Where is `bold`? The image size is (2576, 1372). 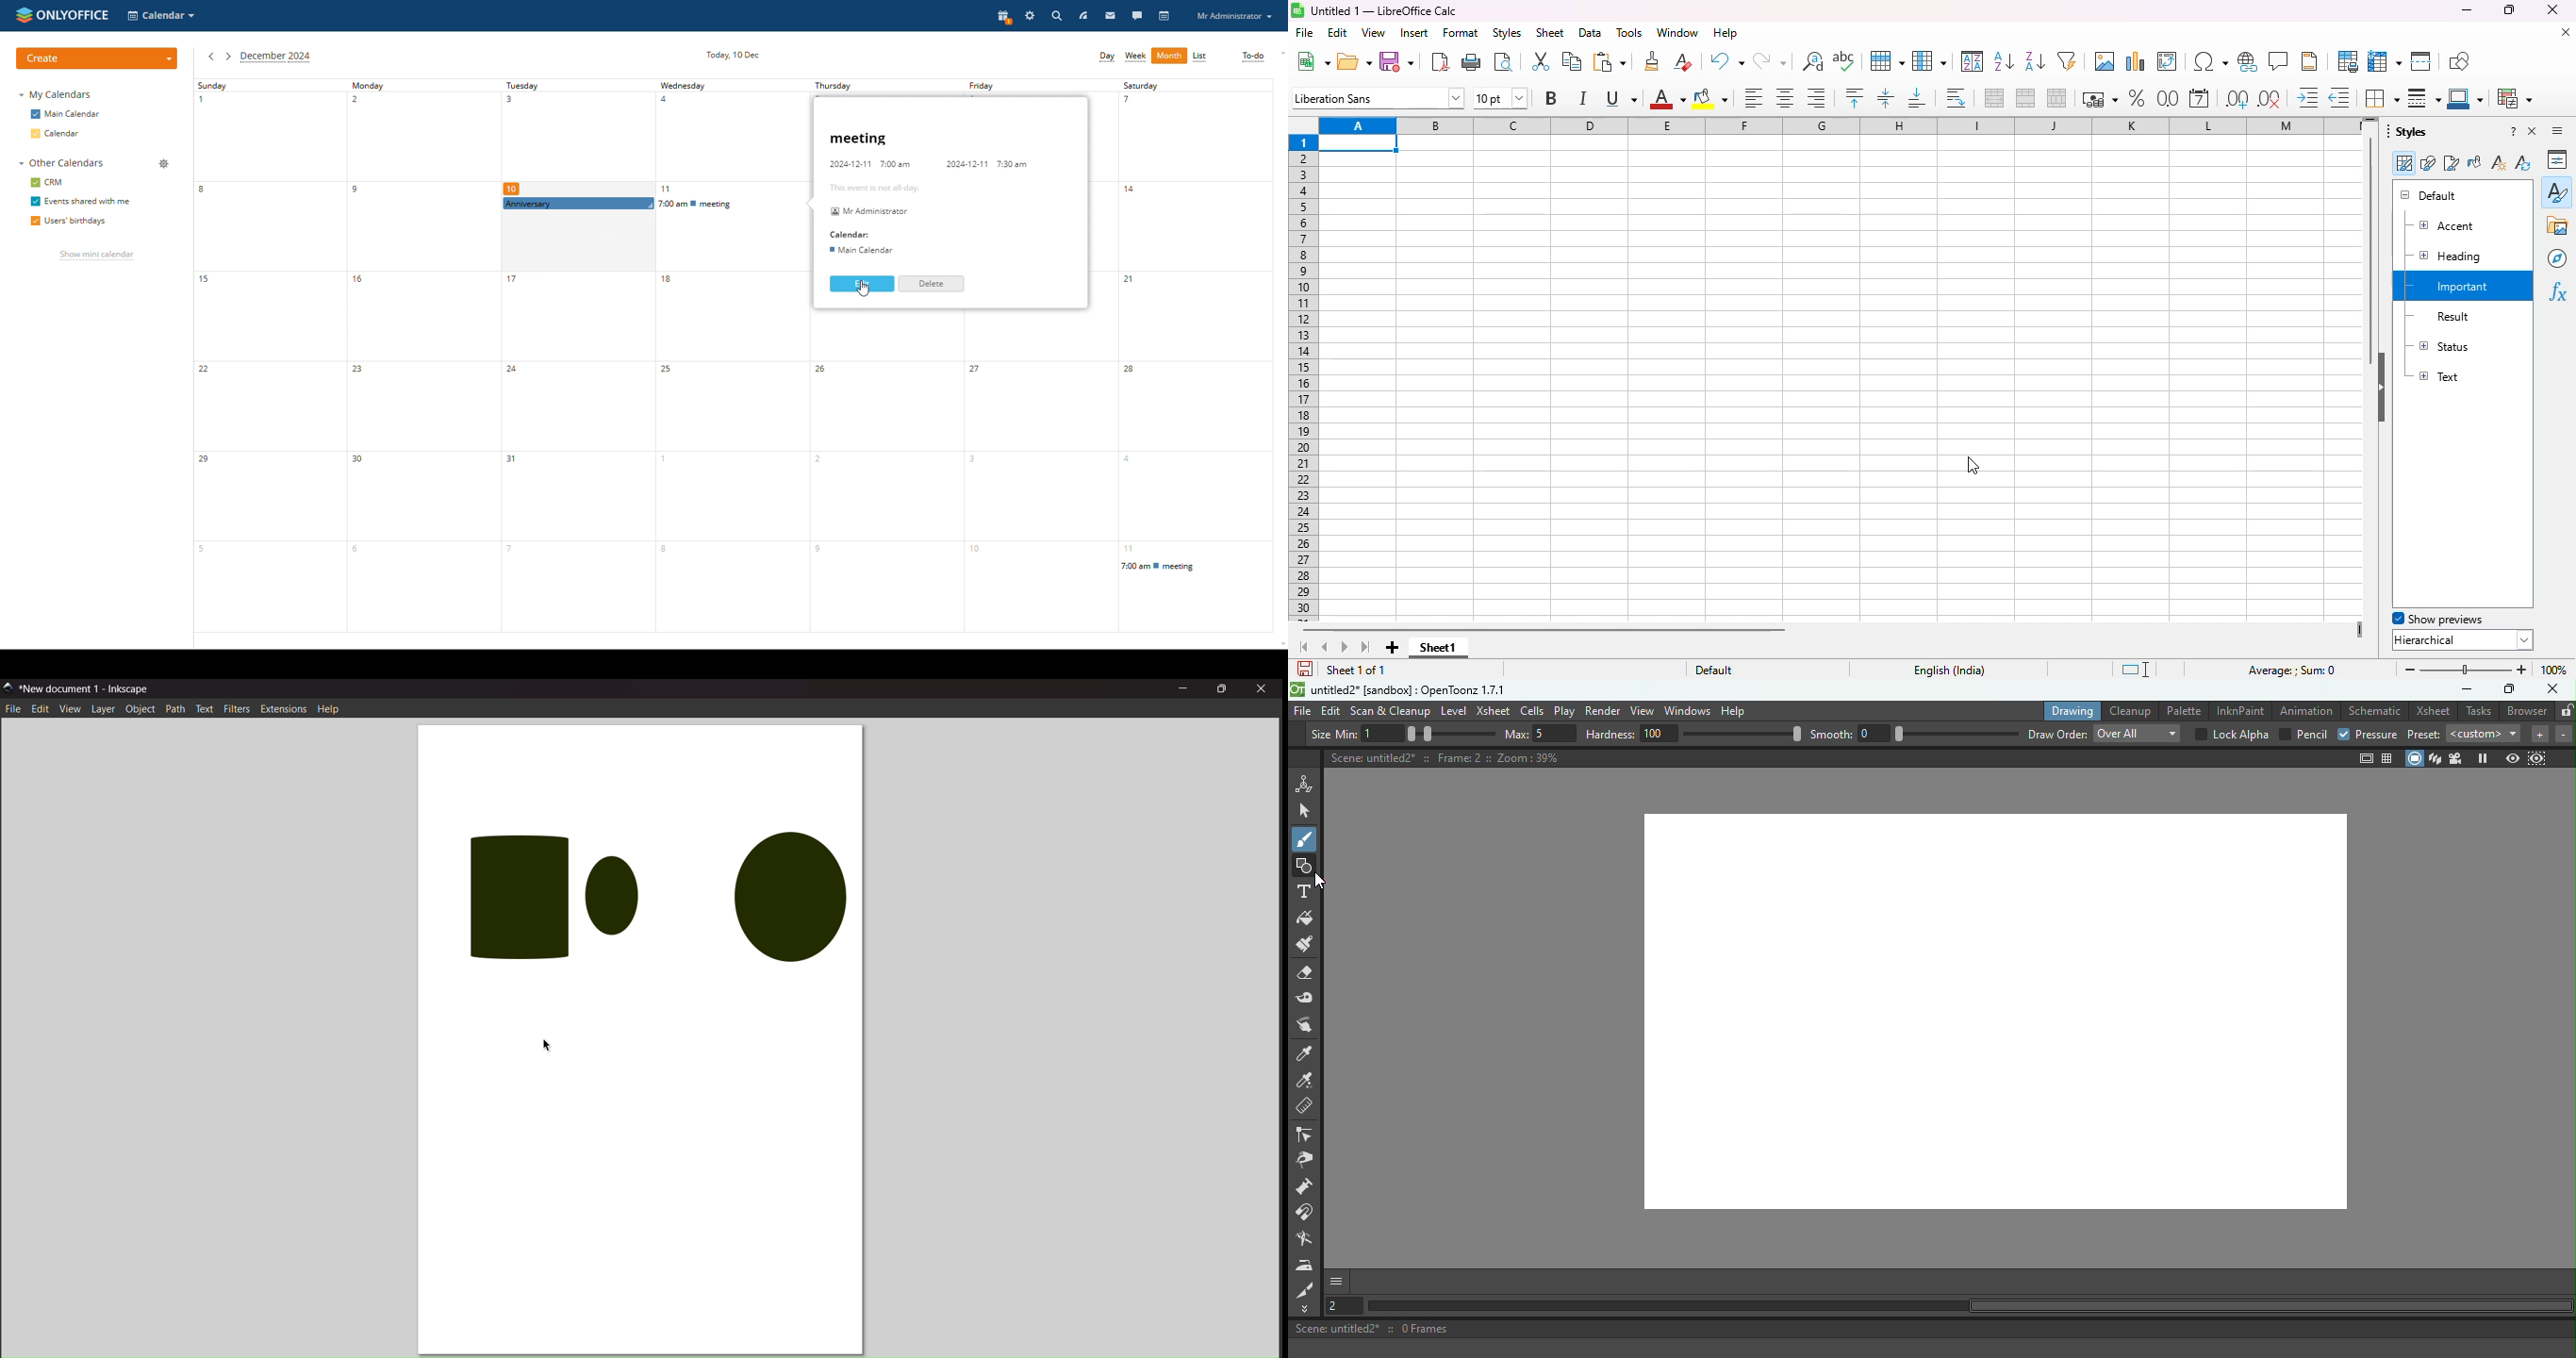
bold is located at coordinates (1549, 98).